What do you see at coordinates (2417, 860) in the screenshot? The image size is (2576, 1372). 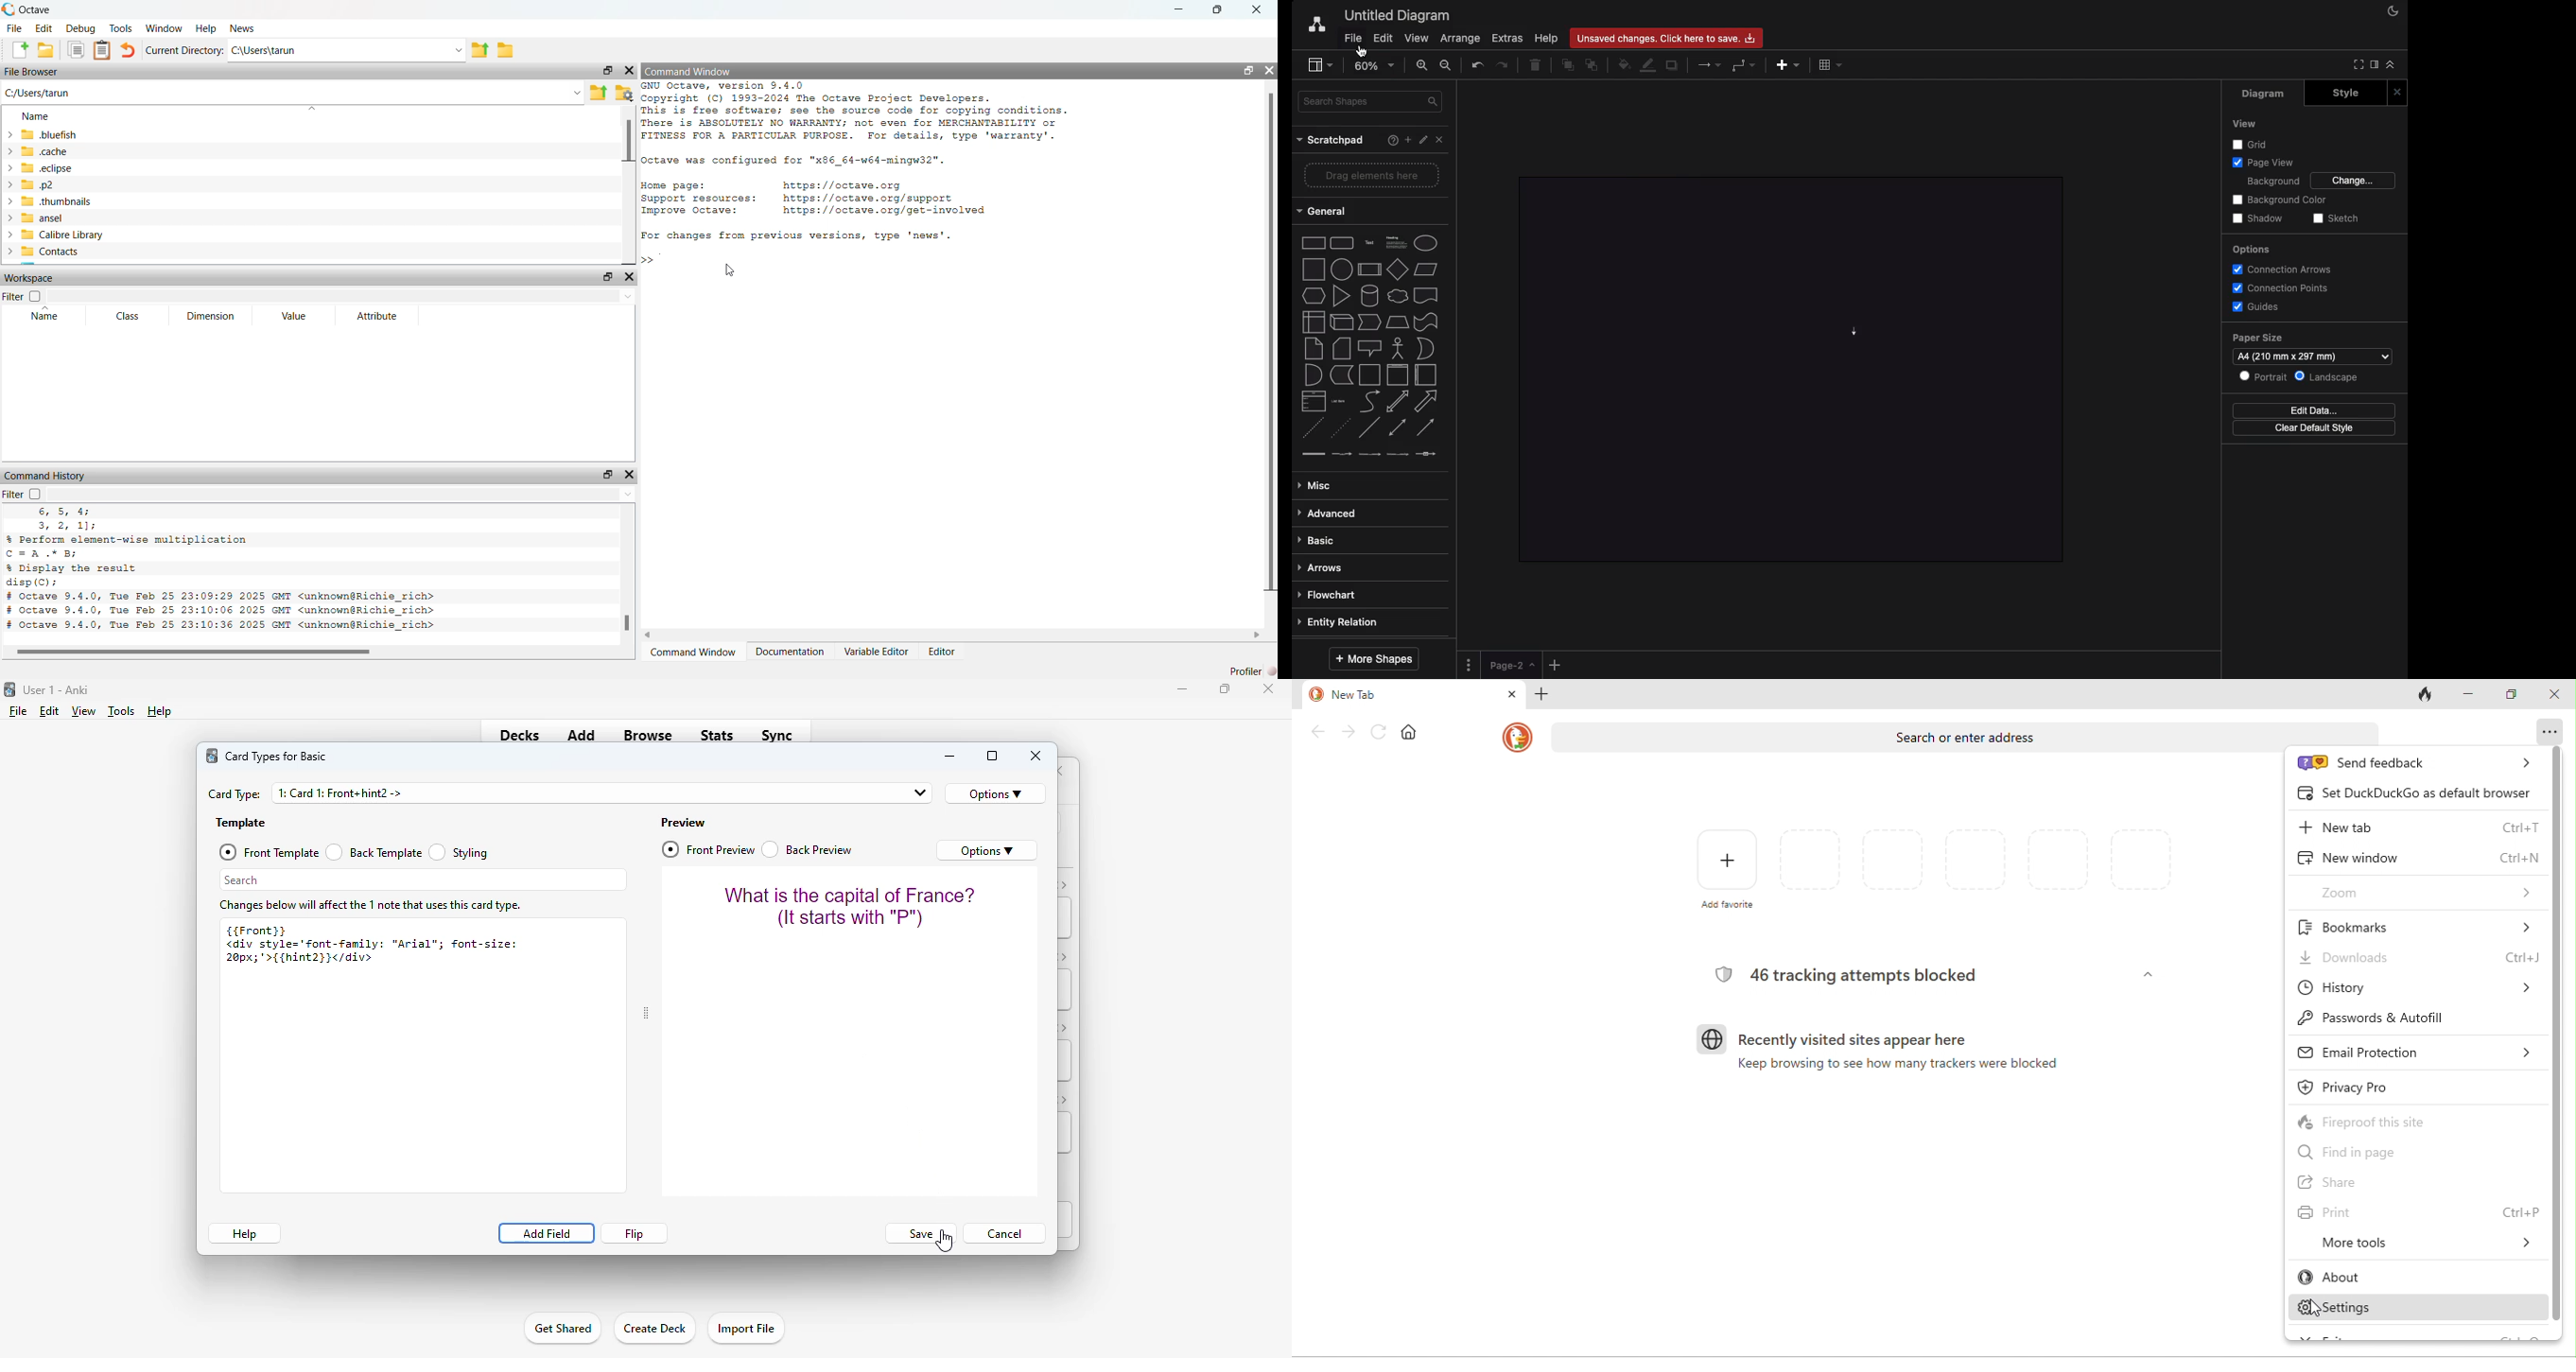 I see `new window` at bounding box center [2417, 860].